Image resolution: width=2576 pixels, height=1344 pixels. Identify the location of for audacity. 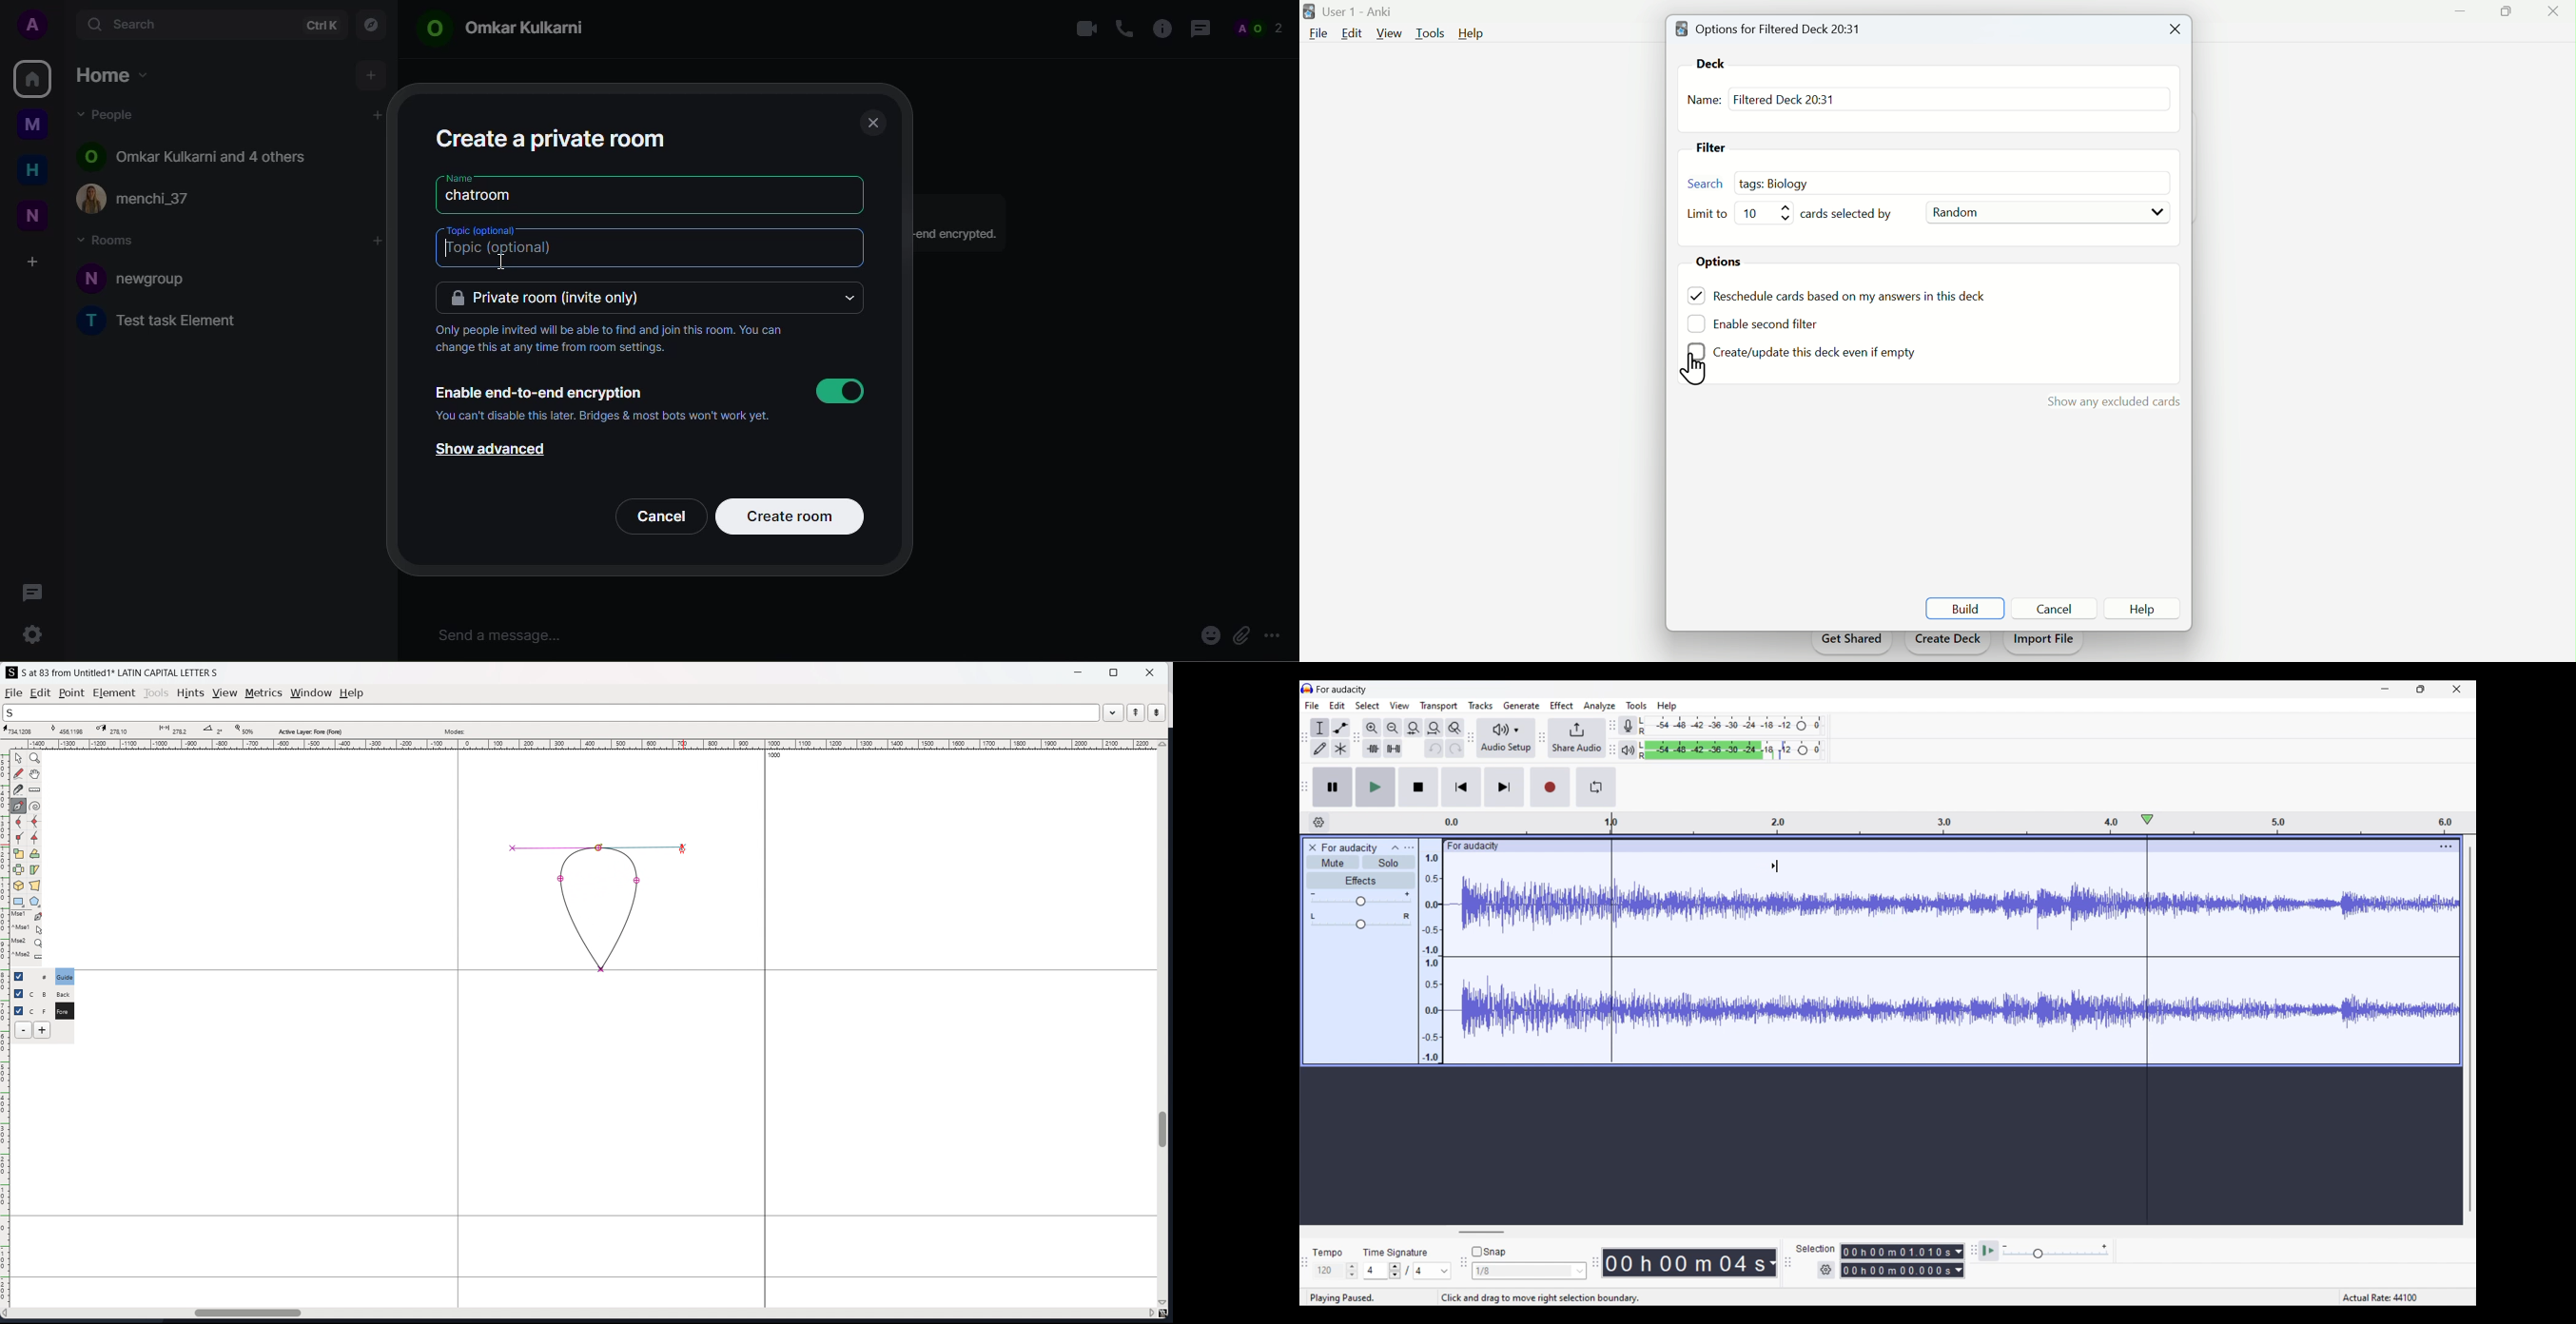
(1342, 690).